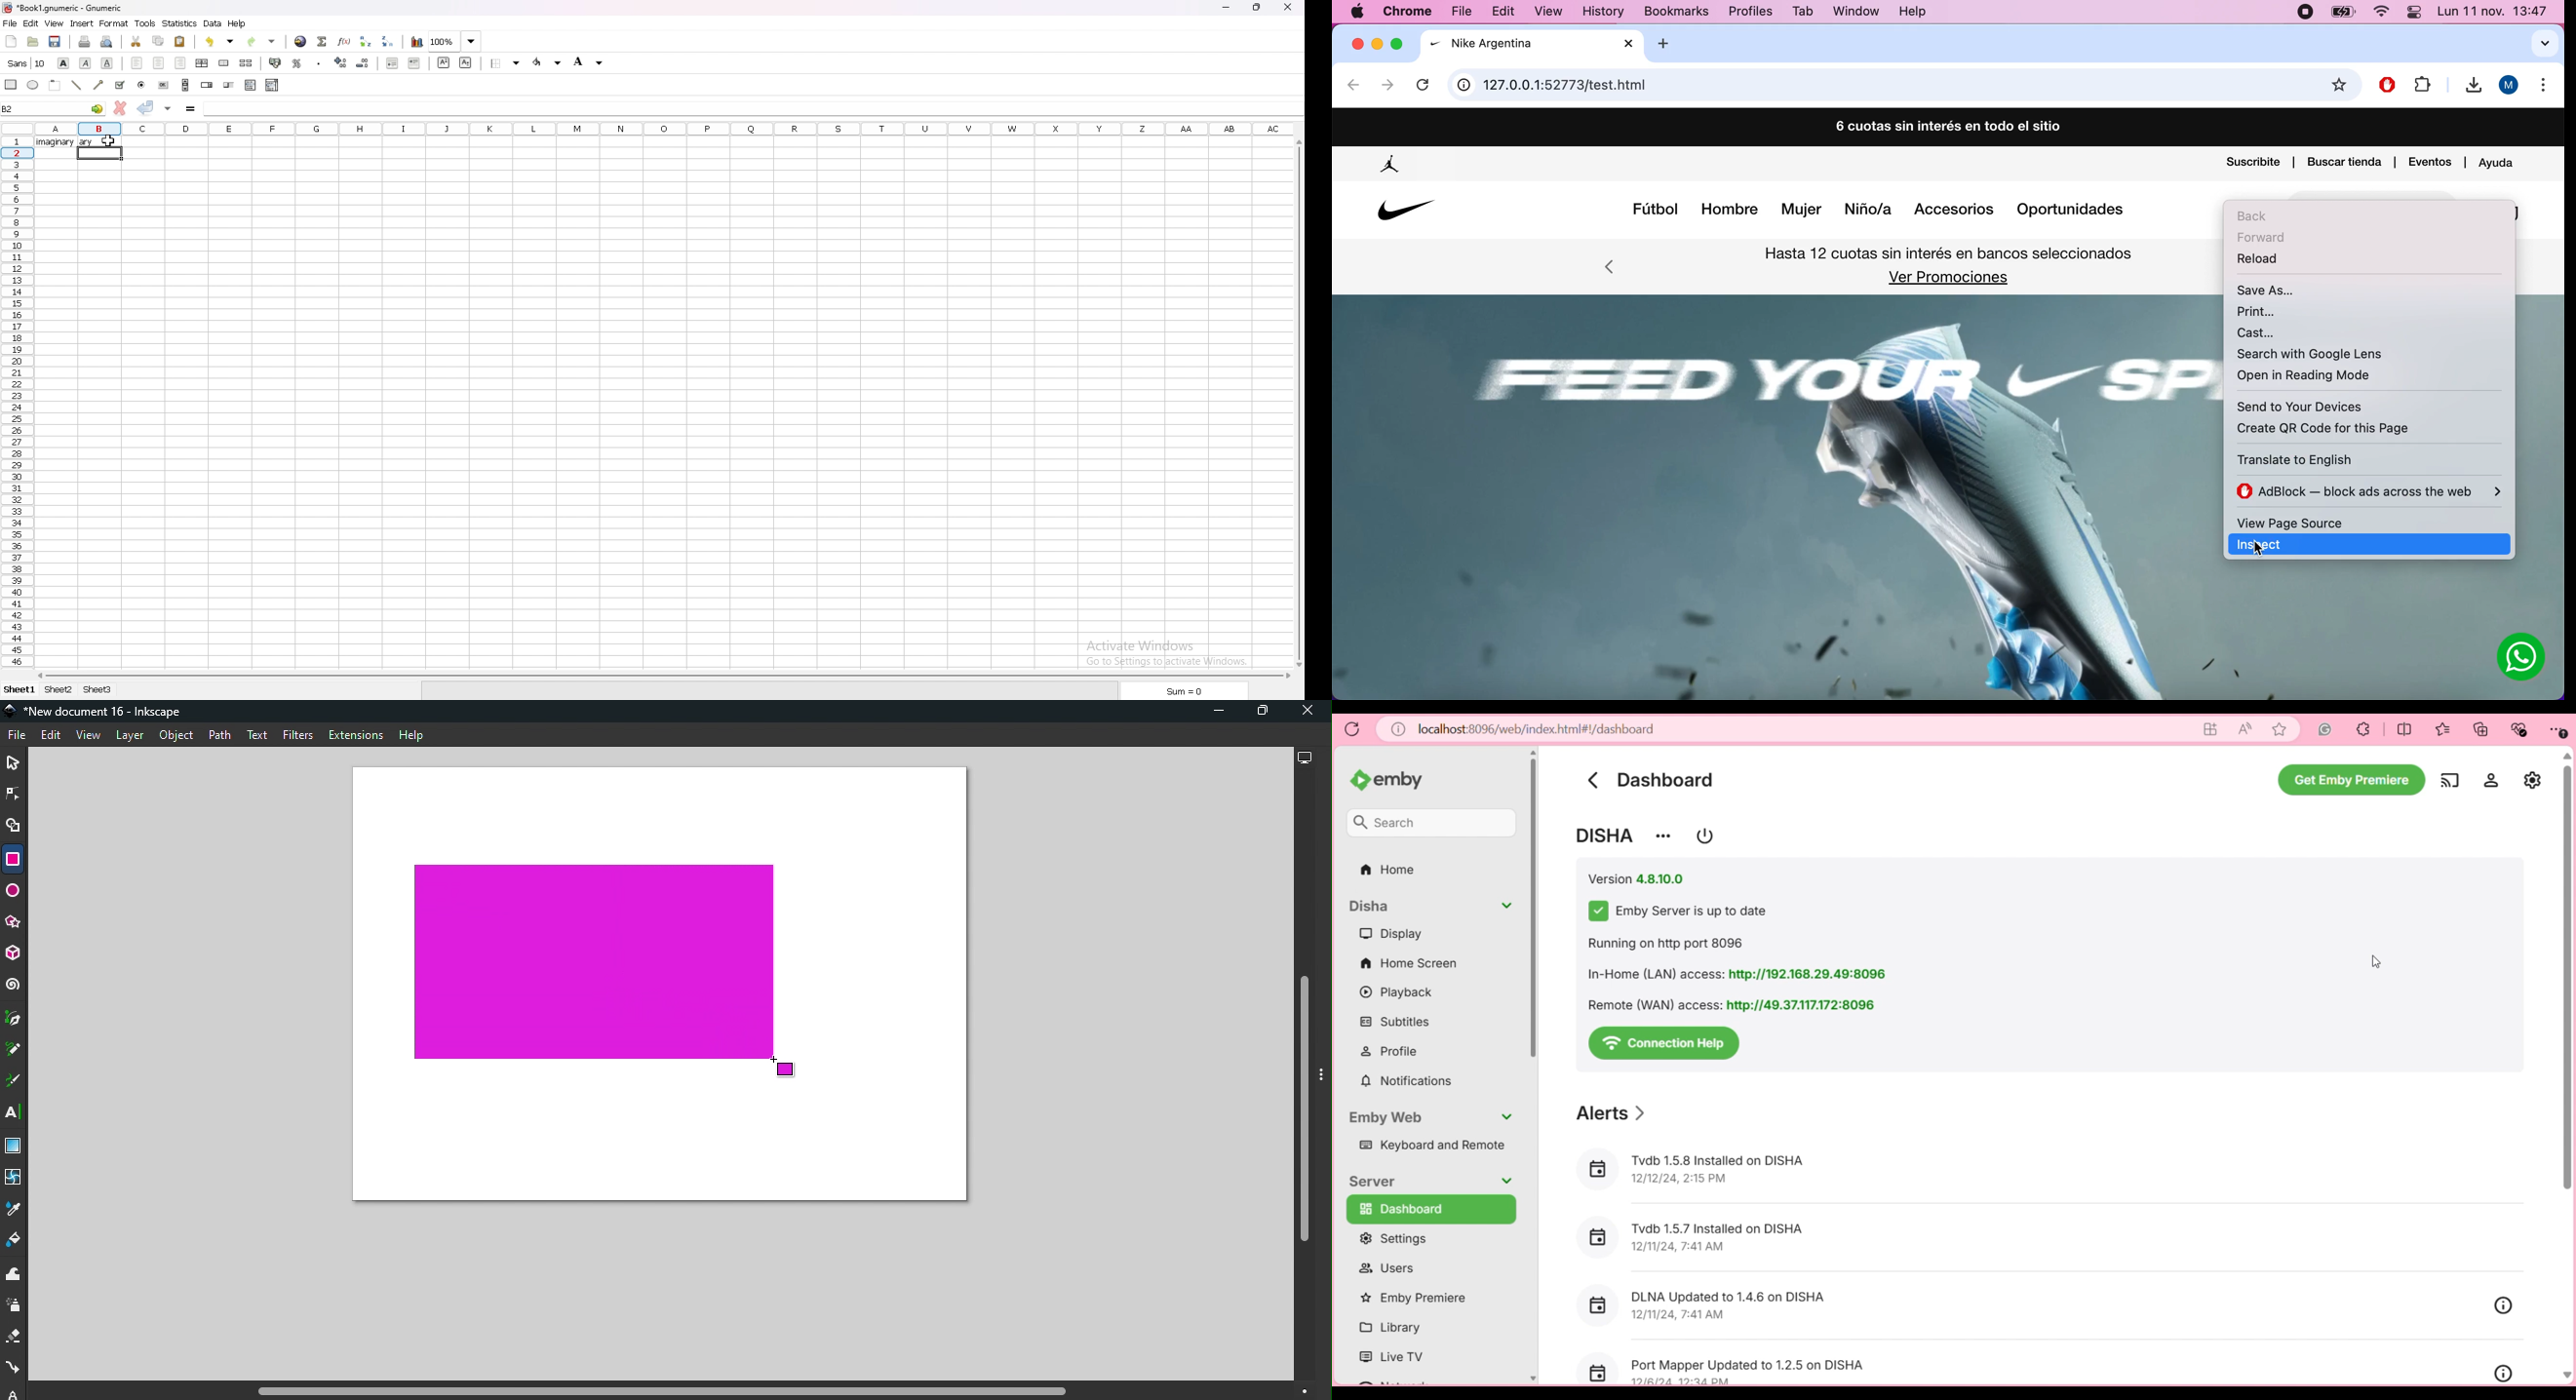 The width and height of the screenshot is (2576, 1400). I want to click on list, so click(251, 85).